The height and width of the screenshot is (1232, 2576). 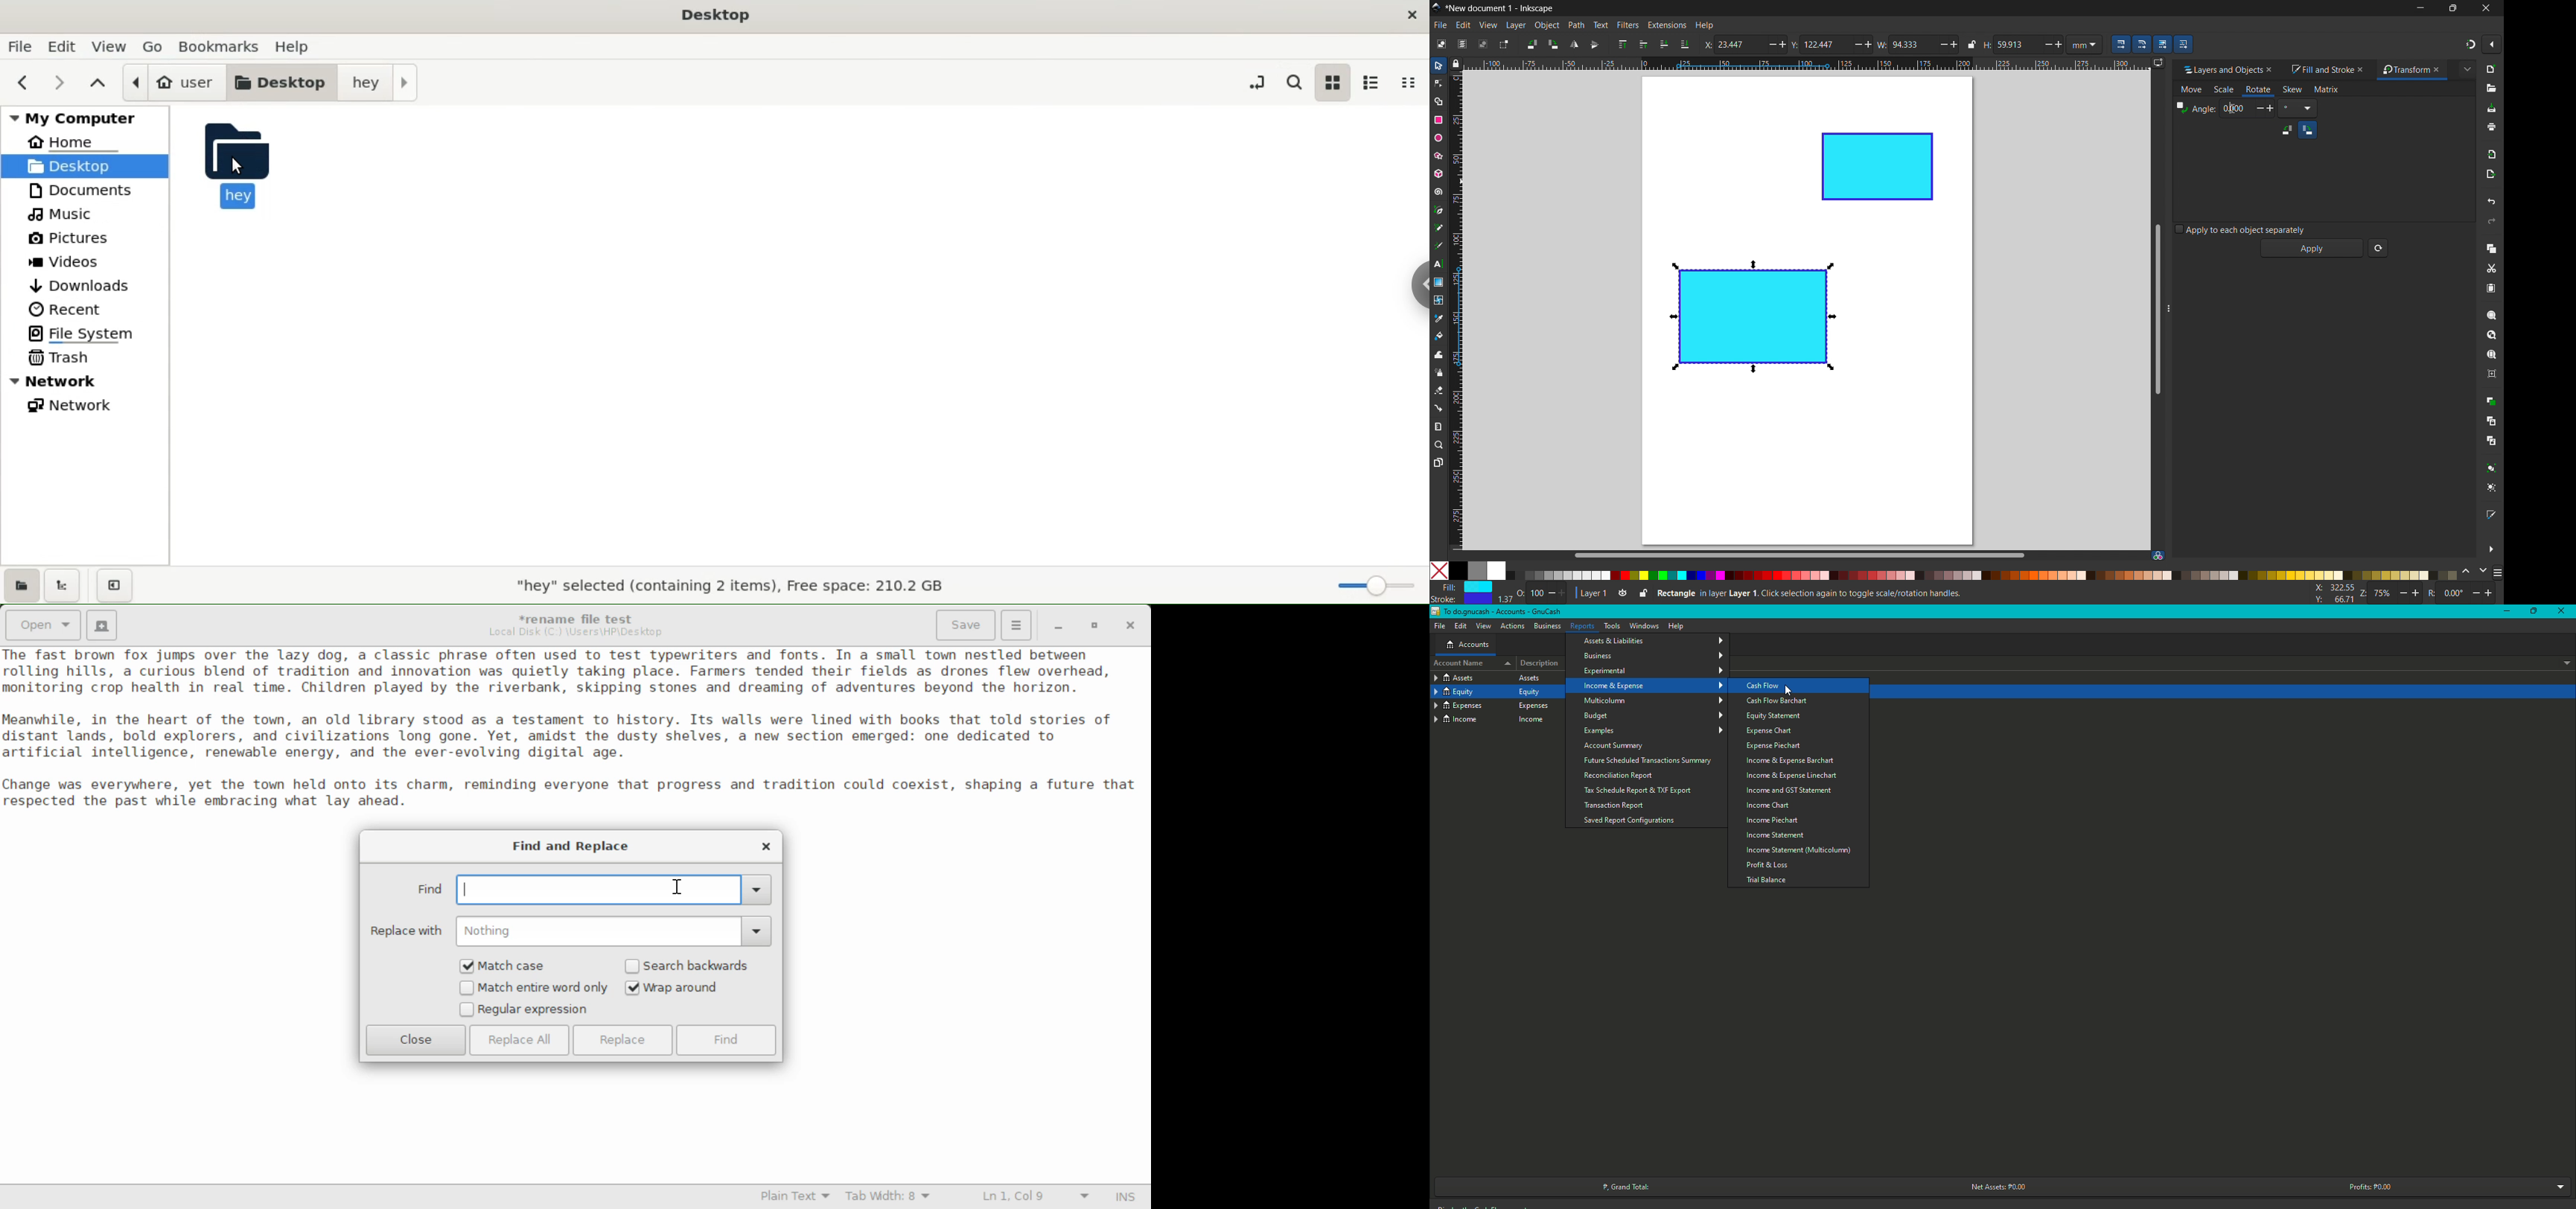 I want to click on R: 0.00, so click(x=2464, y=594).